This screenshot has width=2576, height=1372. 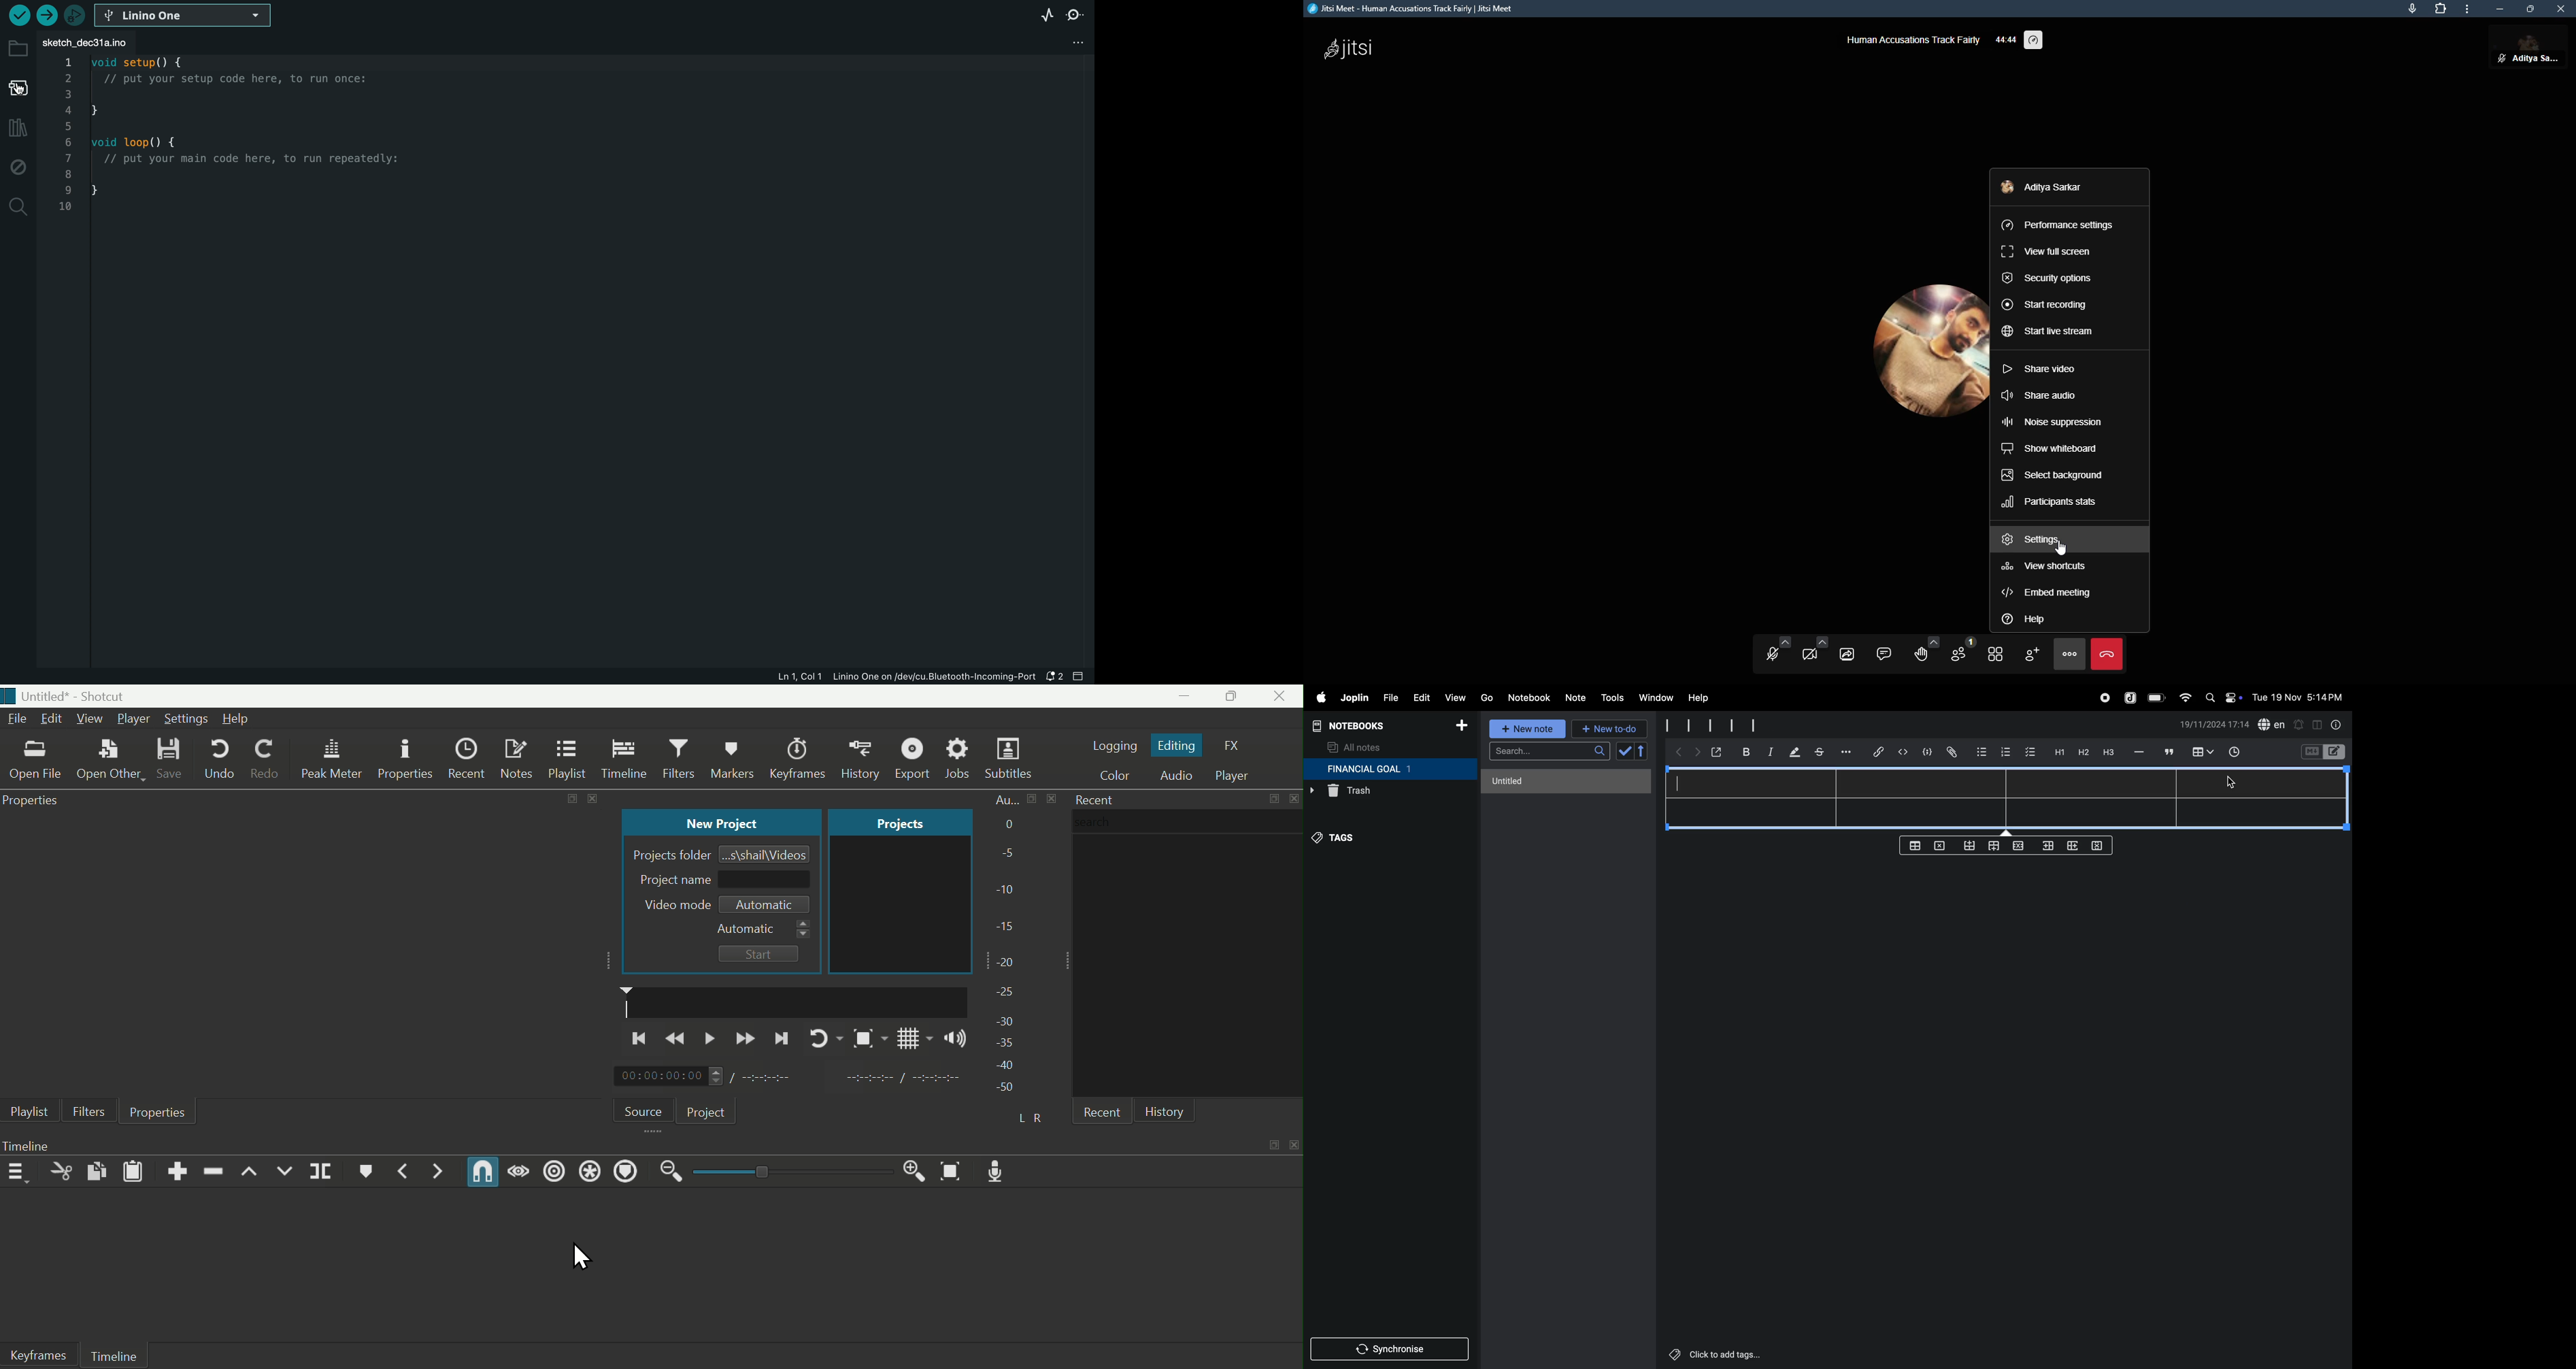 What do you see at coordinates (2498, 58) in the screenshot?
I see `unmute` at bounding box center [2498, 58].